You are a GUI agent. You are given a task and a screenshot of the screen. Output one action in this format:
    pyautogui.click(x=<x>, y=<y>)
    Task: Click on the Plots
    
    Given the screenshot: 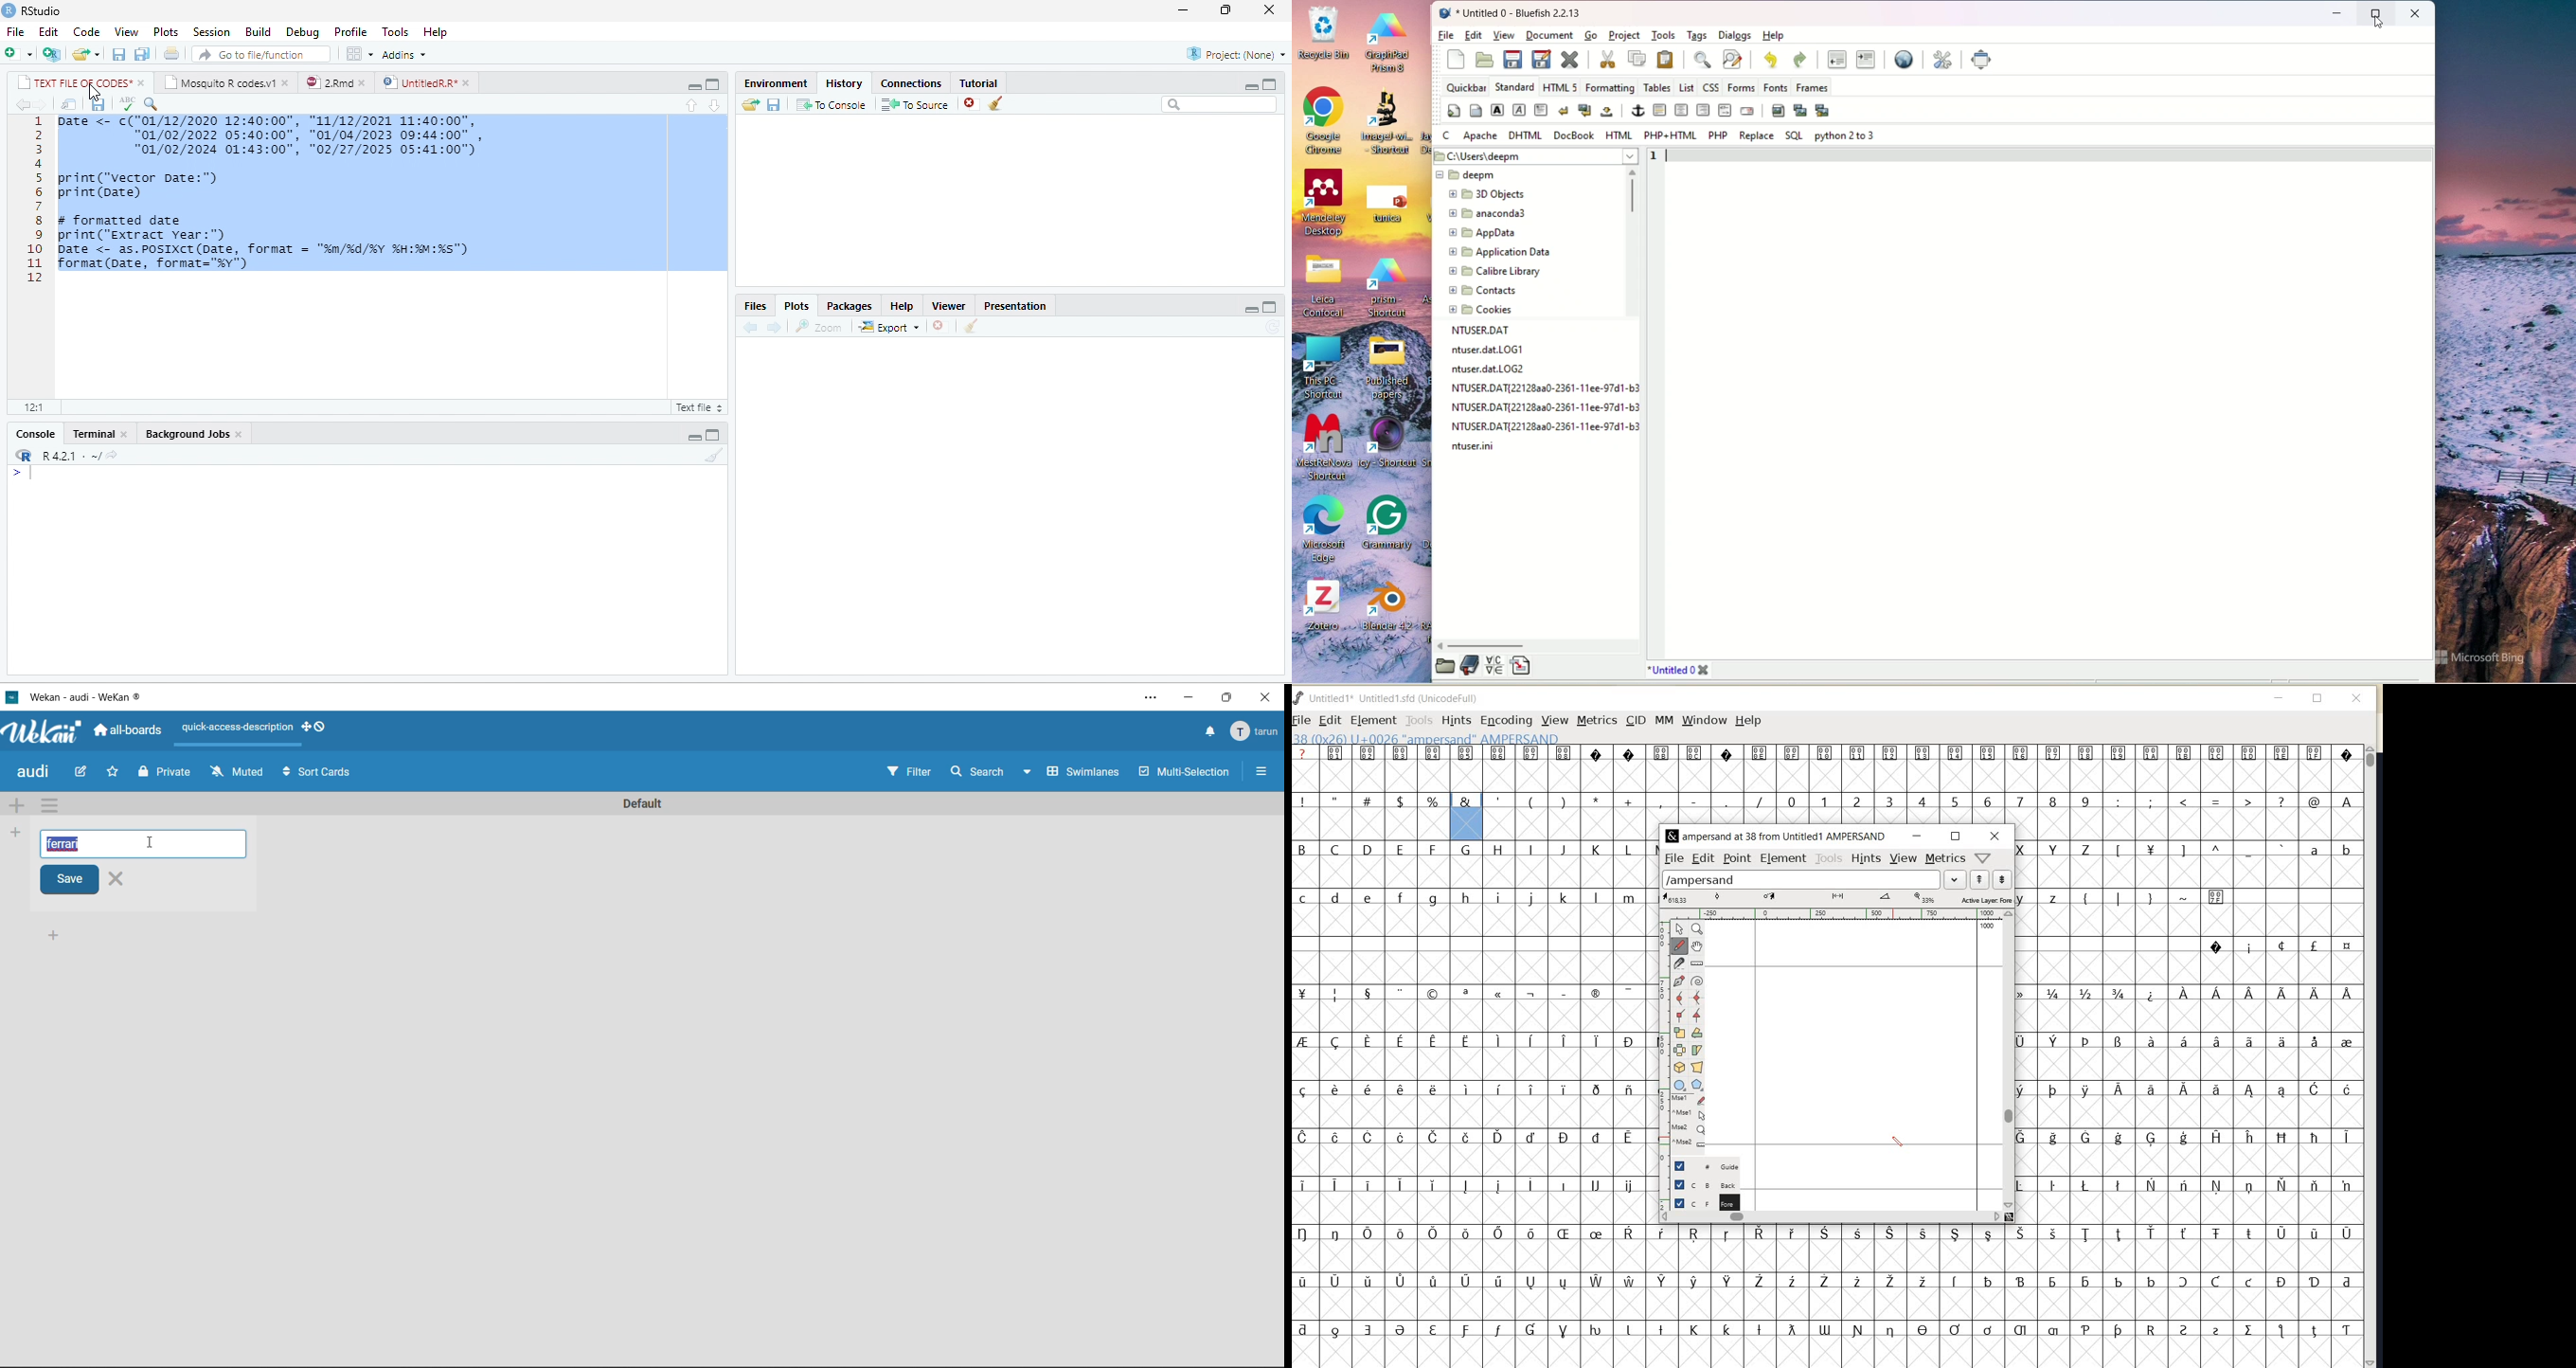 What is the action you would take?
    pyautogui.click(x=796, y=305)
    